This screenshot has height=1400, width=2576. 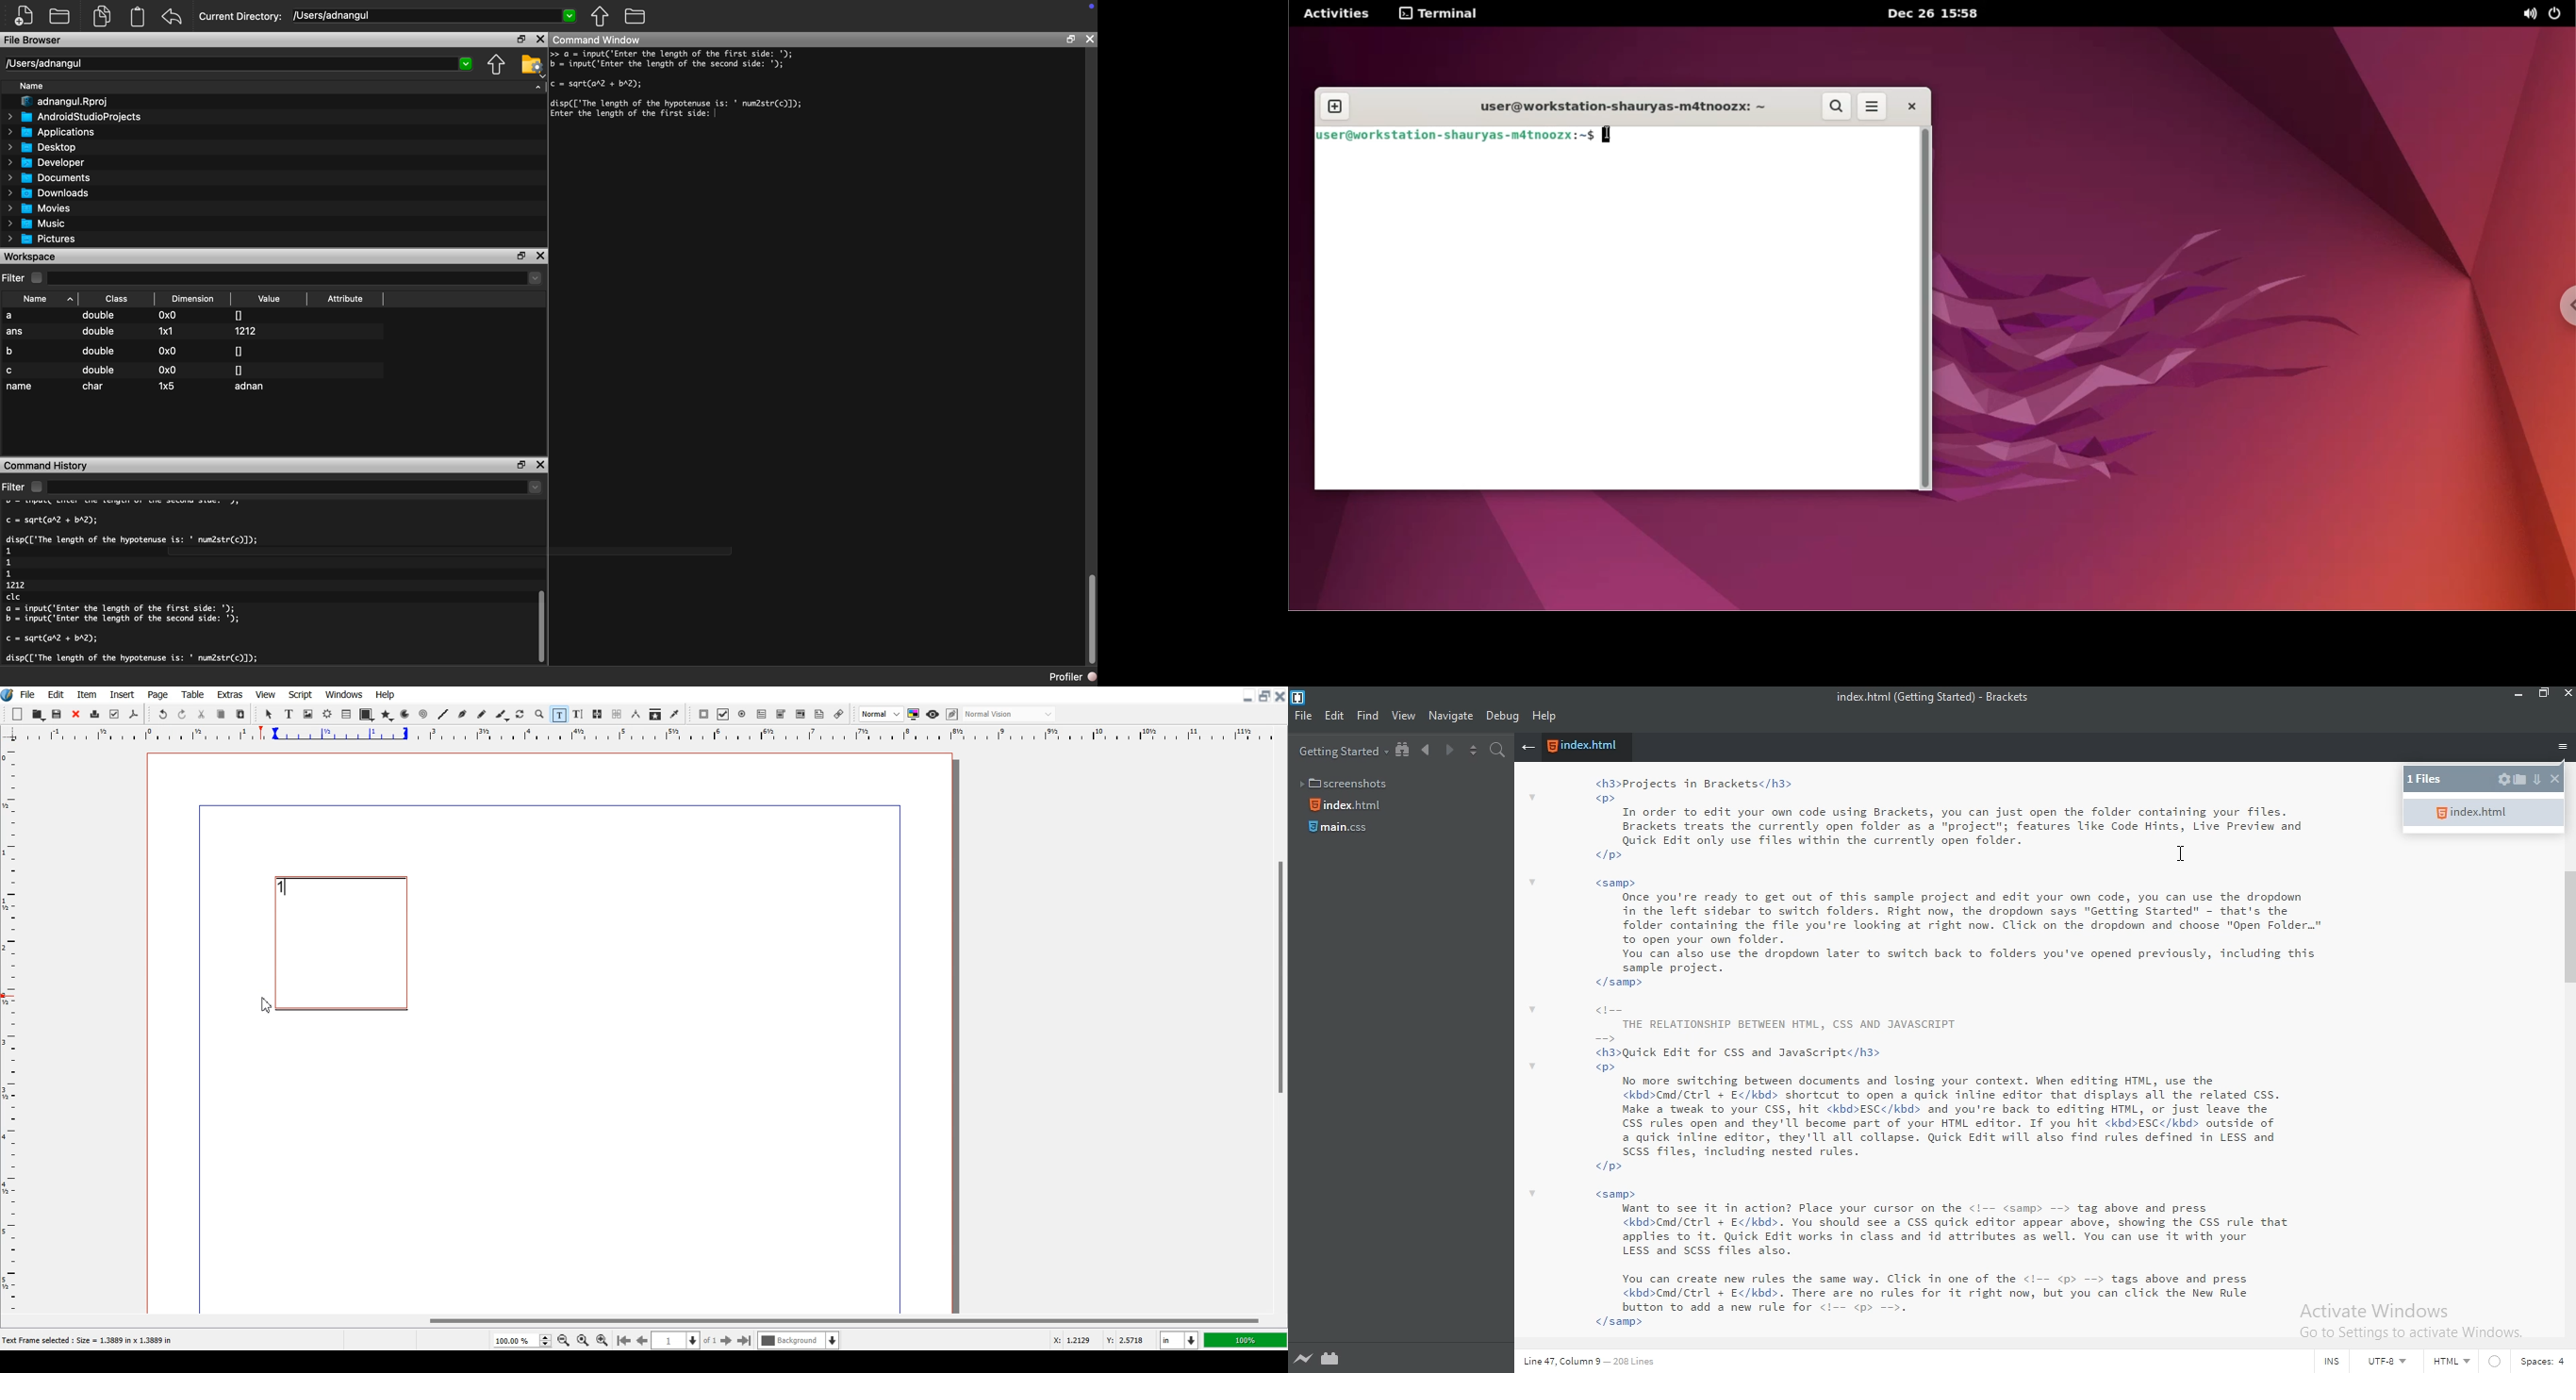 What do you see at coordinates (518, 40) in the screenshot?
I see `restore down` at bounding box center [518, 40].